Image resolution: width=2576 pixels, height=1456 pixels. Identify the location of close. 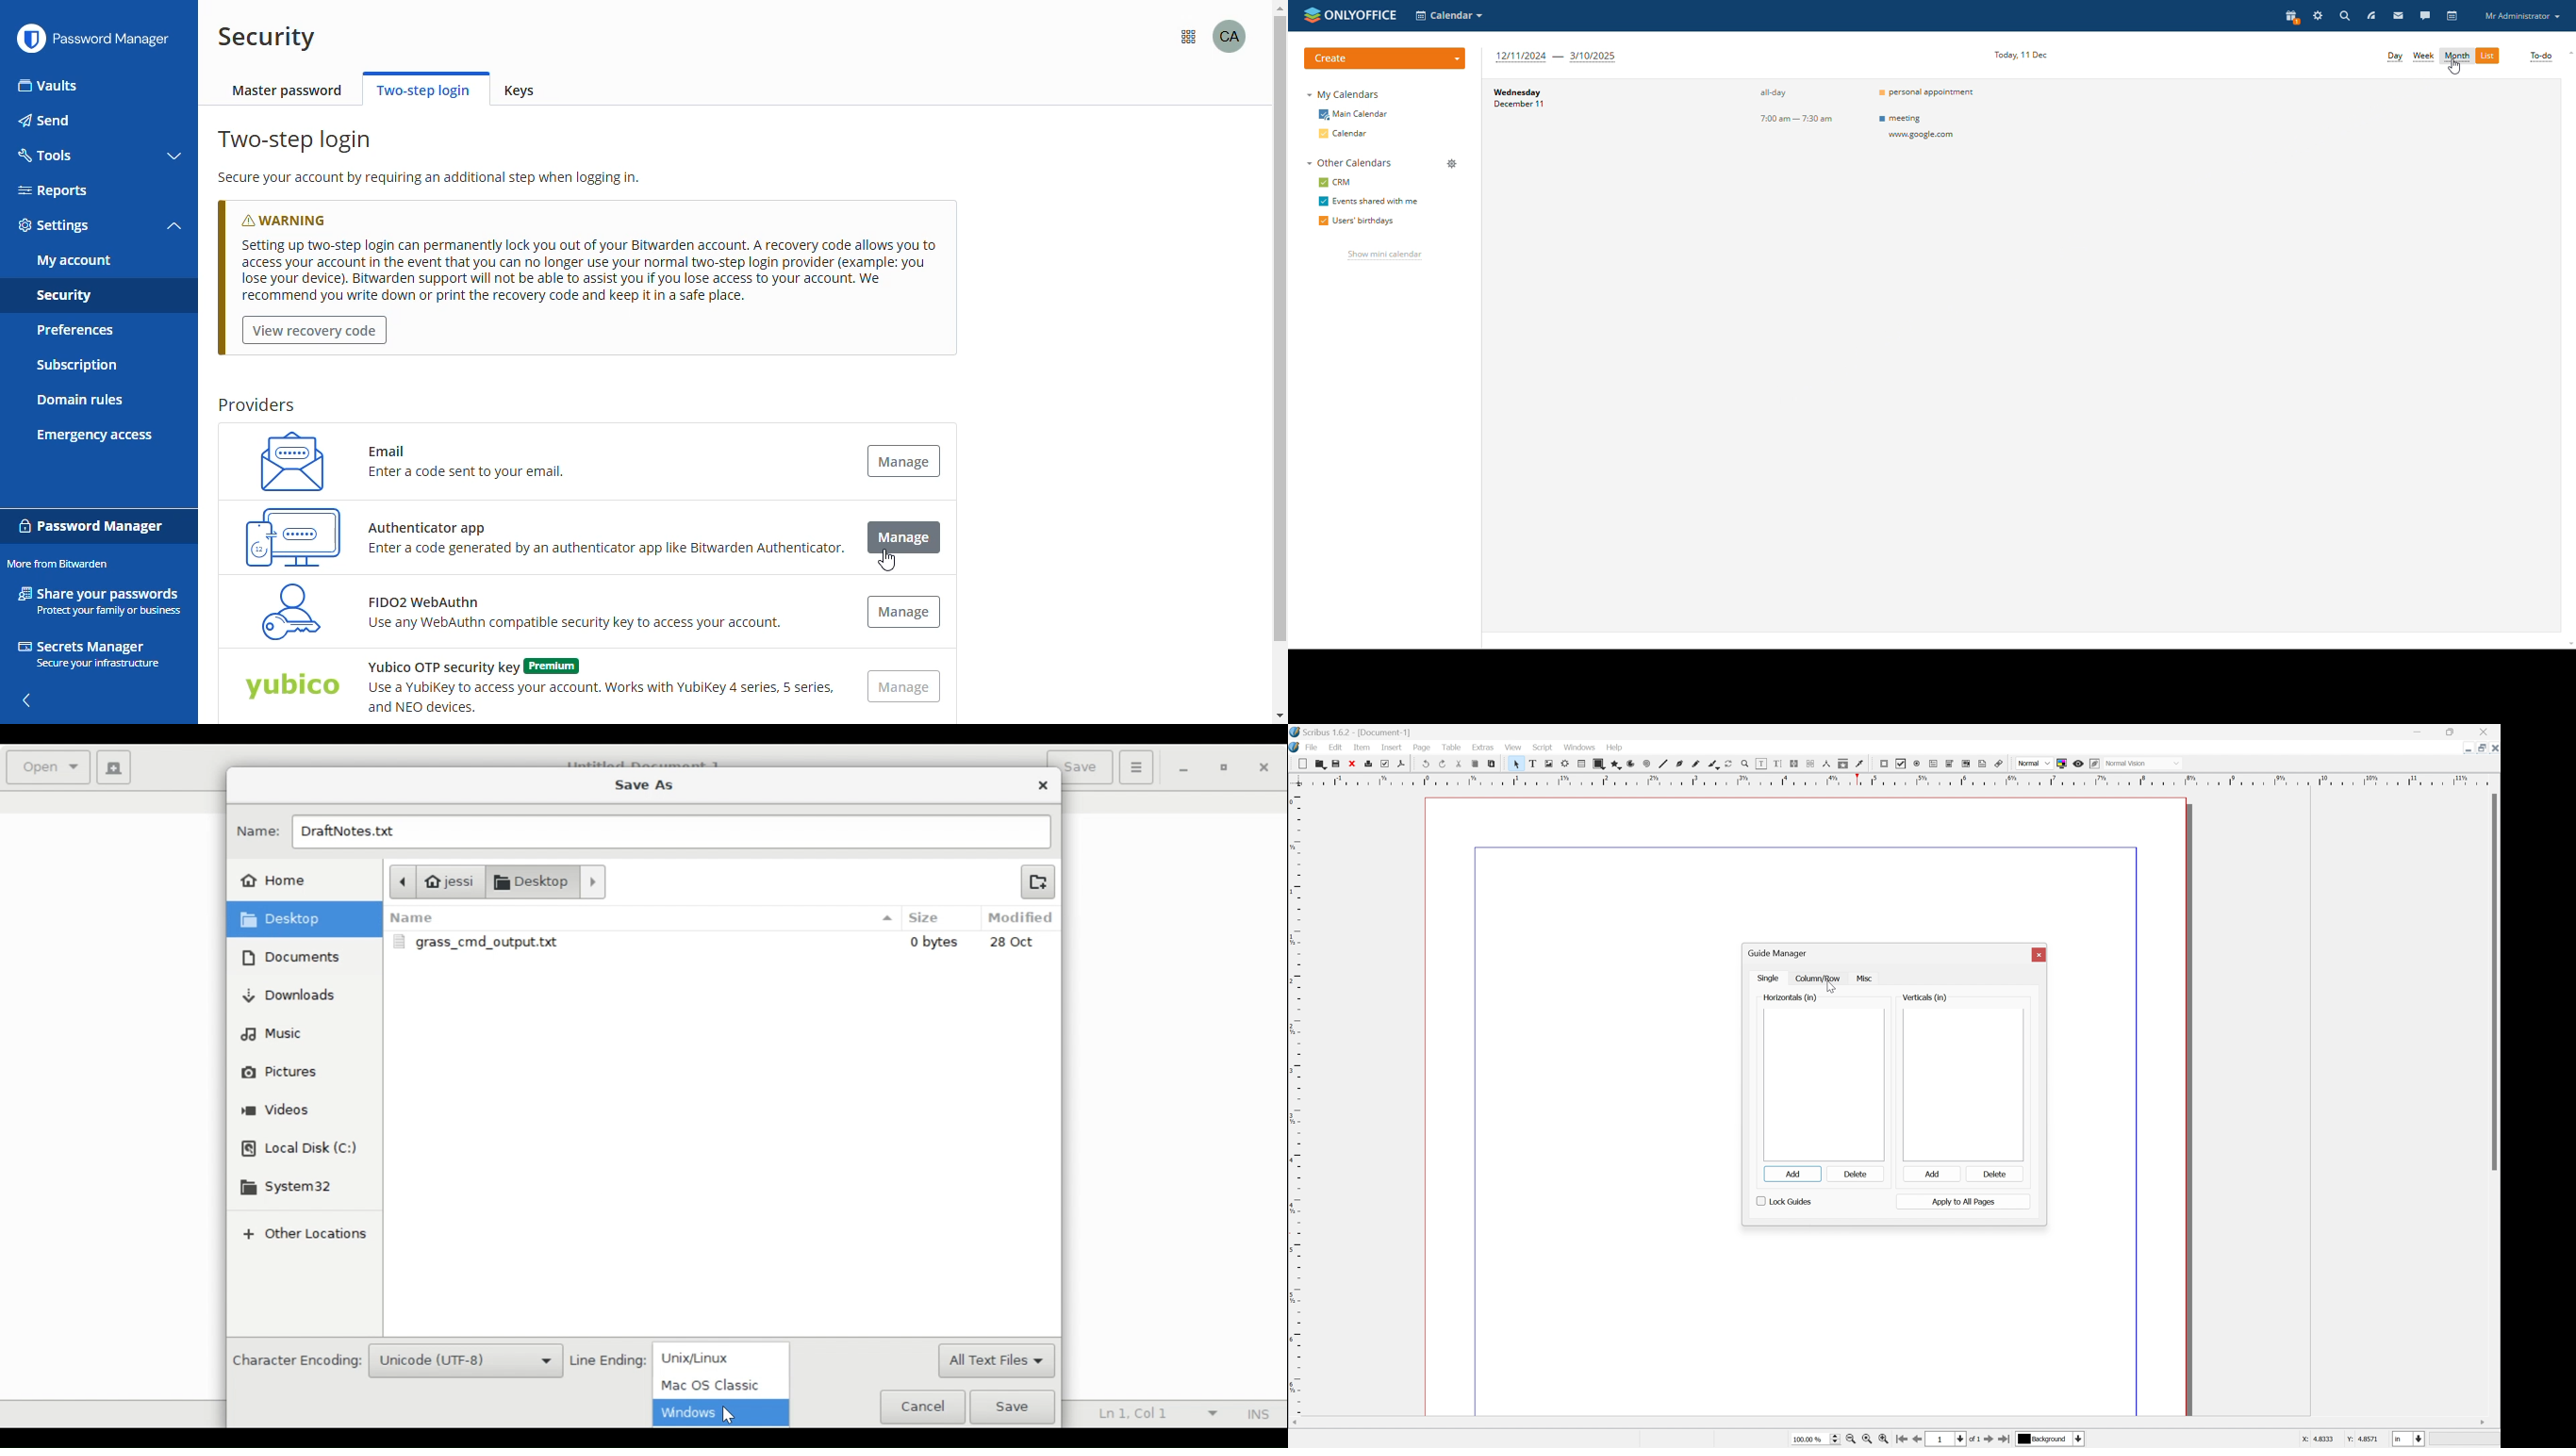
(2040, 954).